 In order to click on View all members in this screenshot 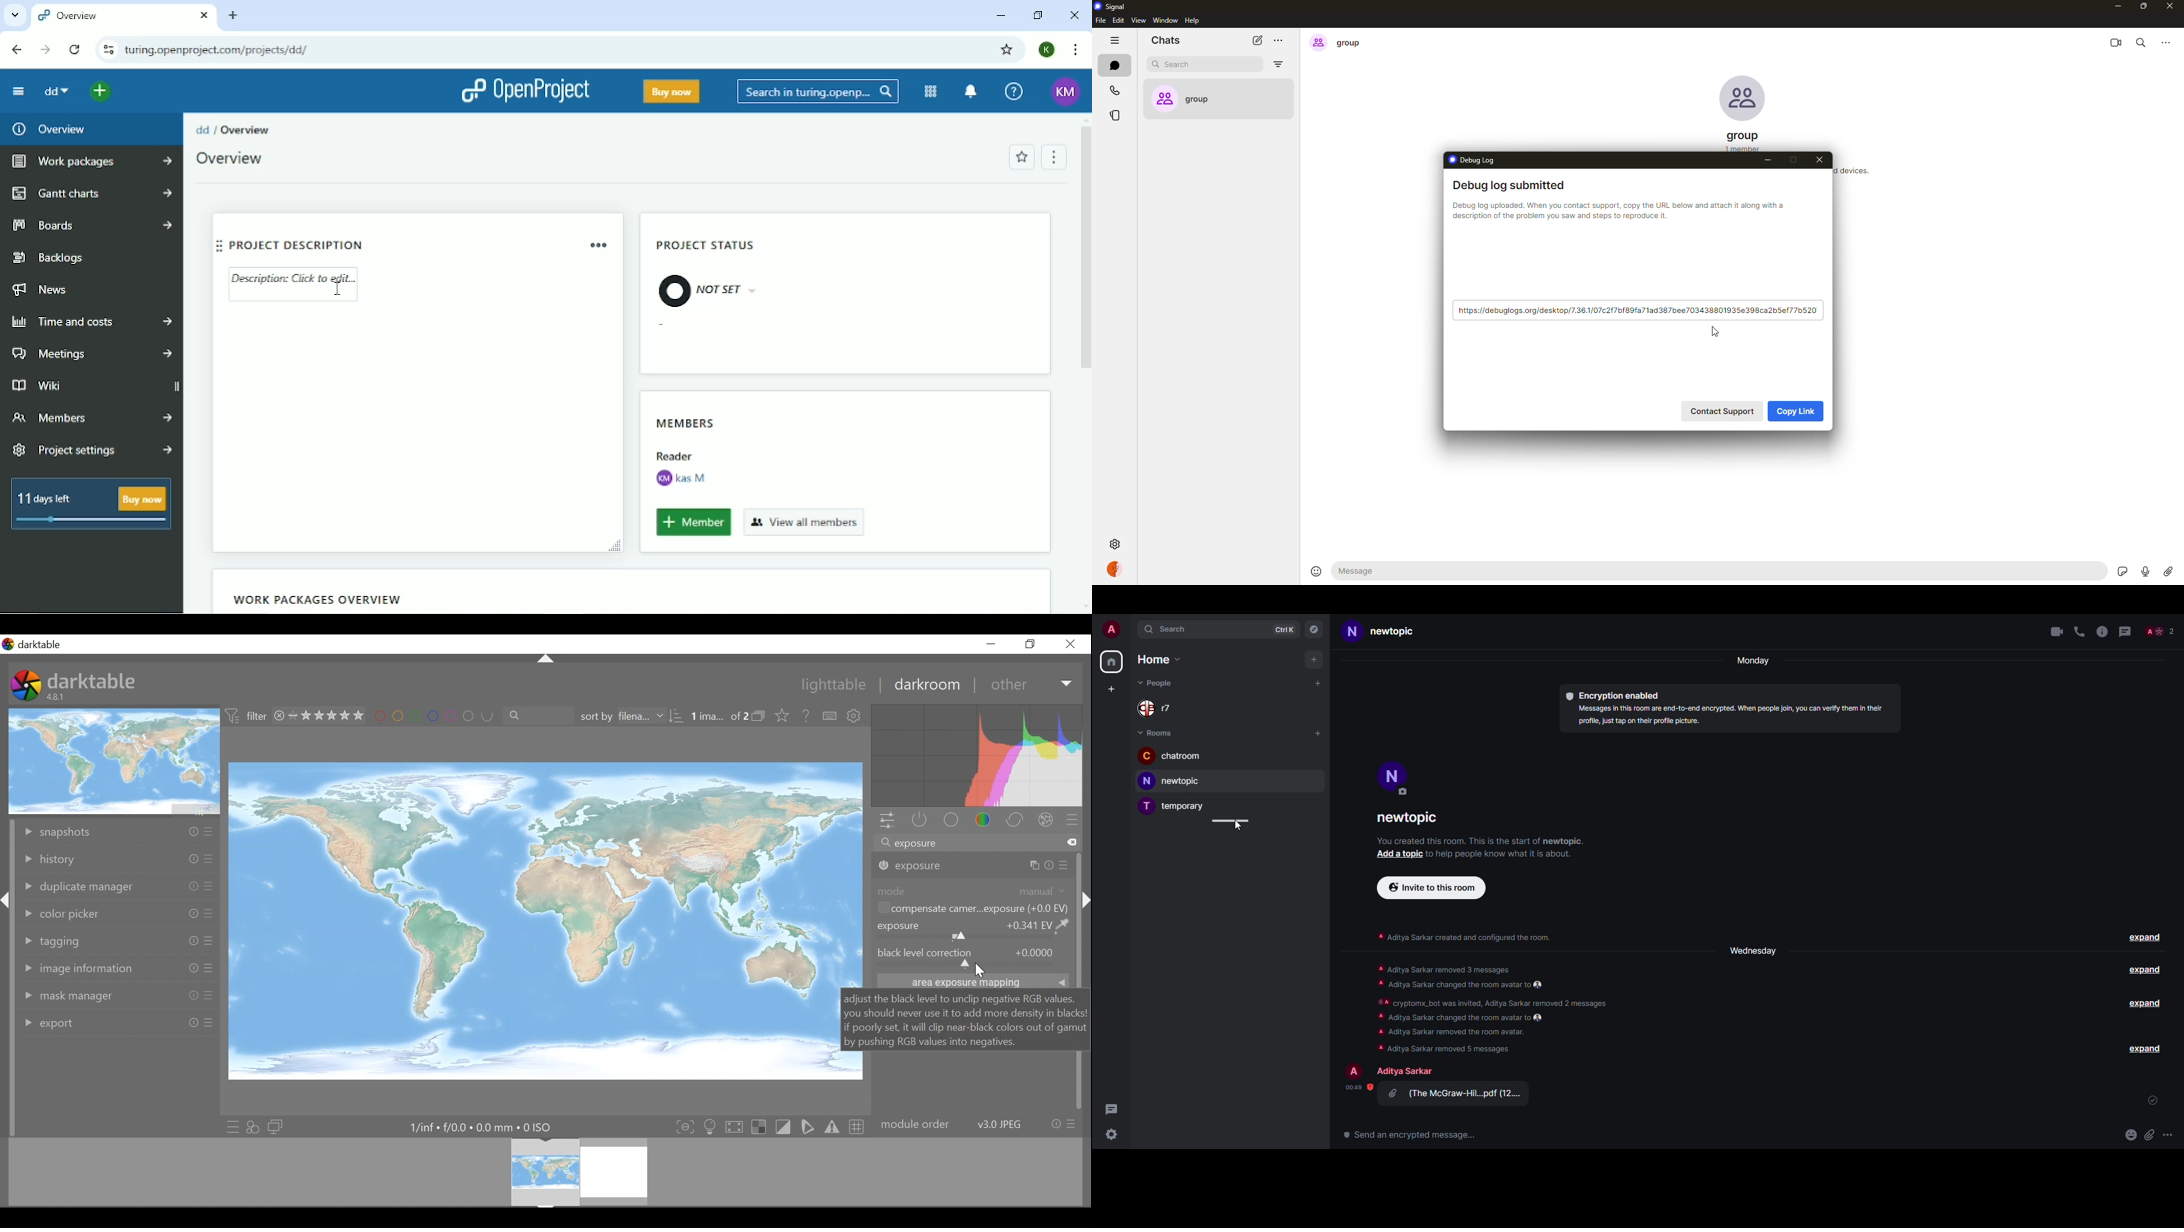, I will do `click(805, 521)`.